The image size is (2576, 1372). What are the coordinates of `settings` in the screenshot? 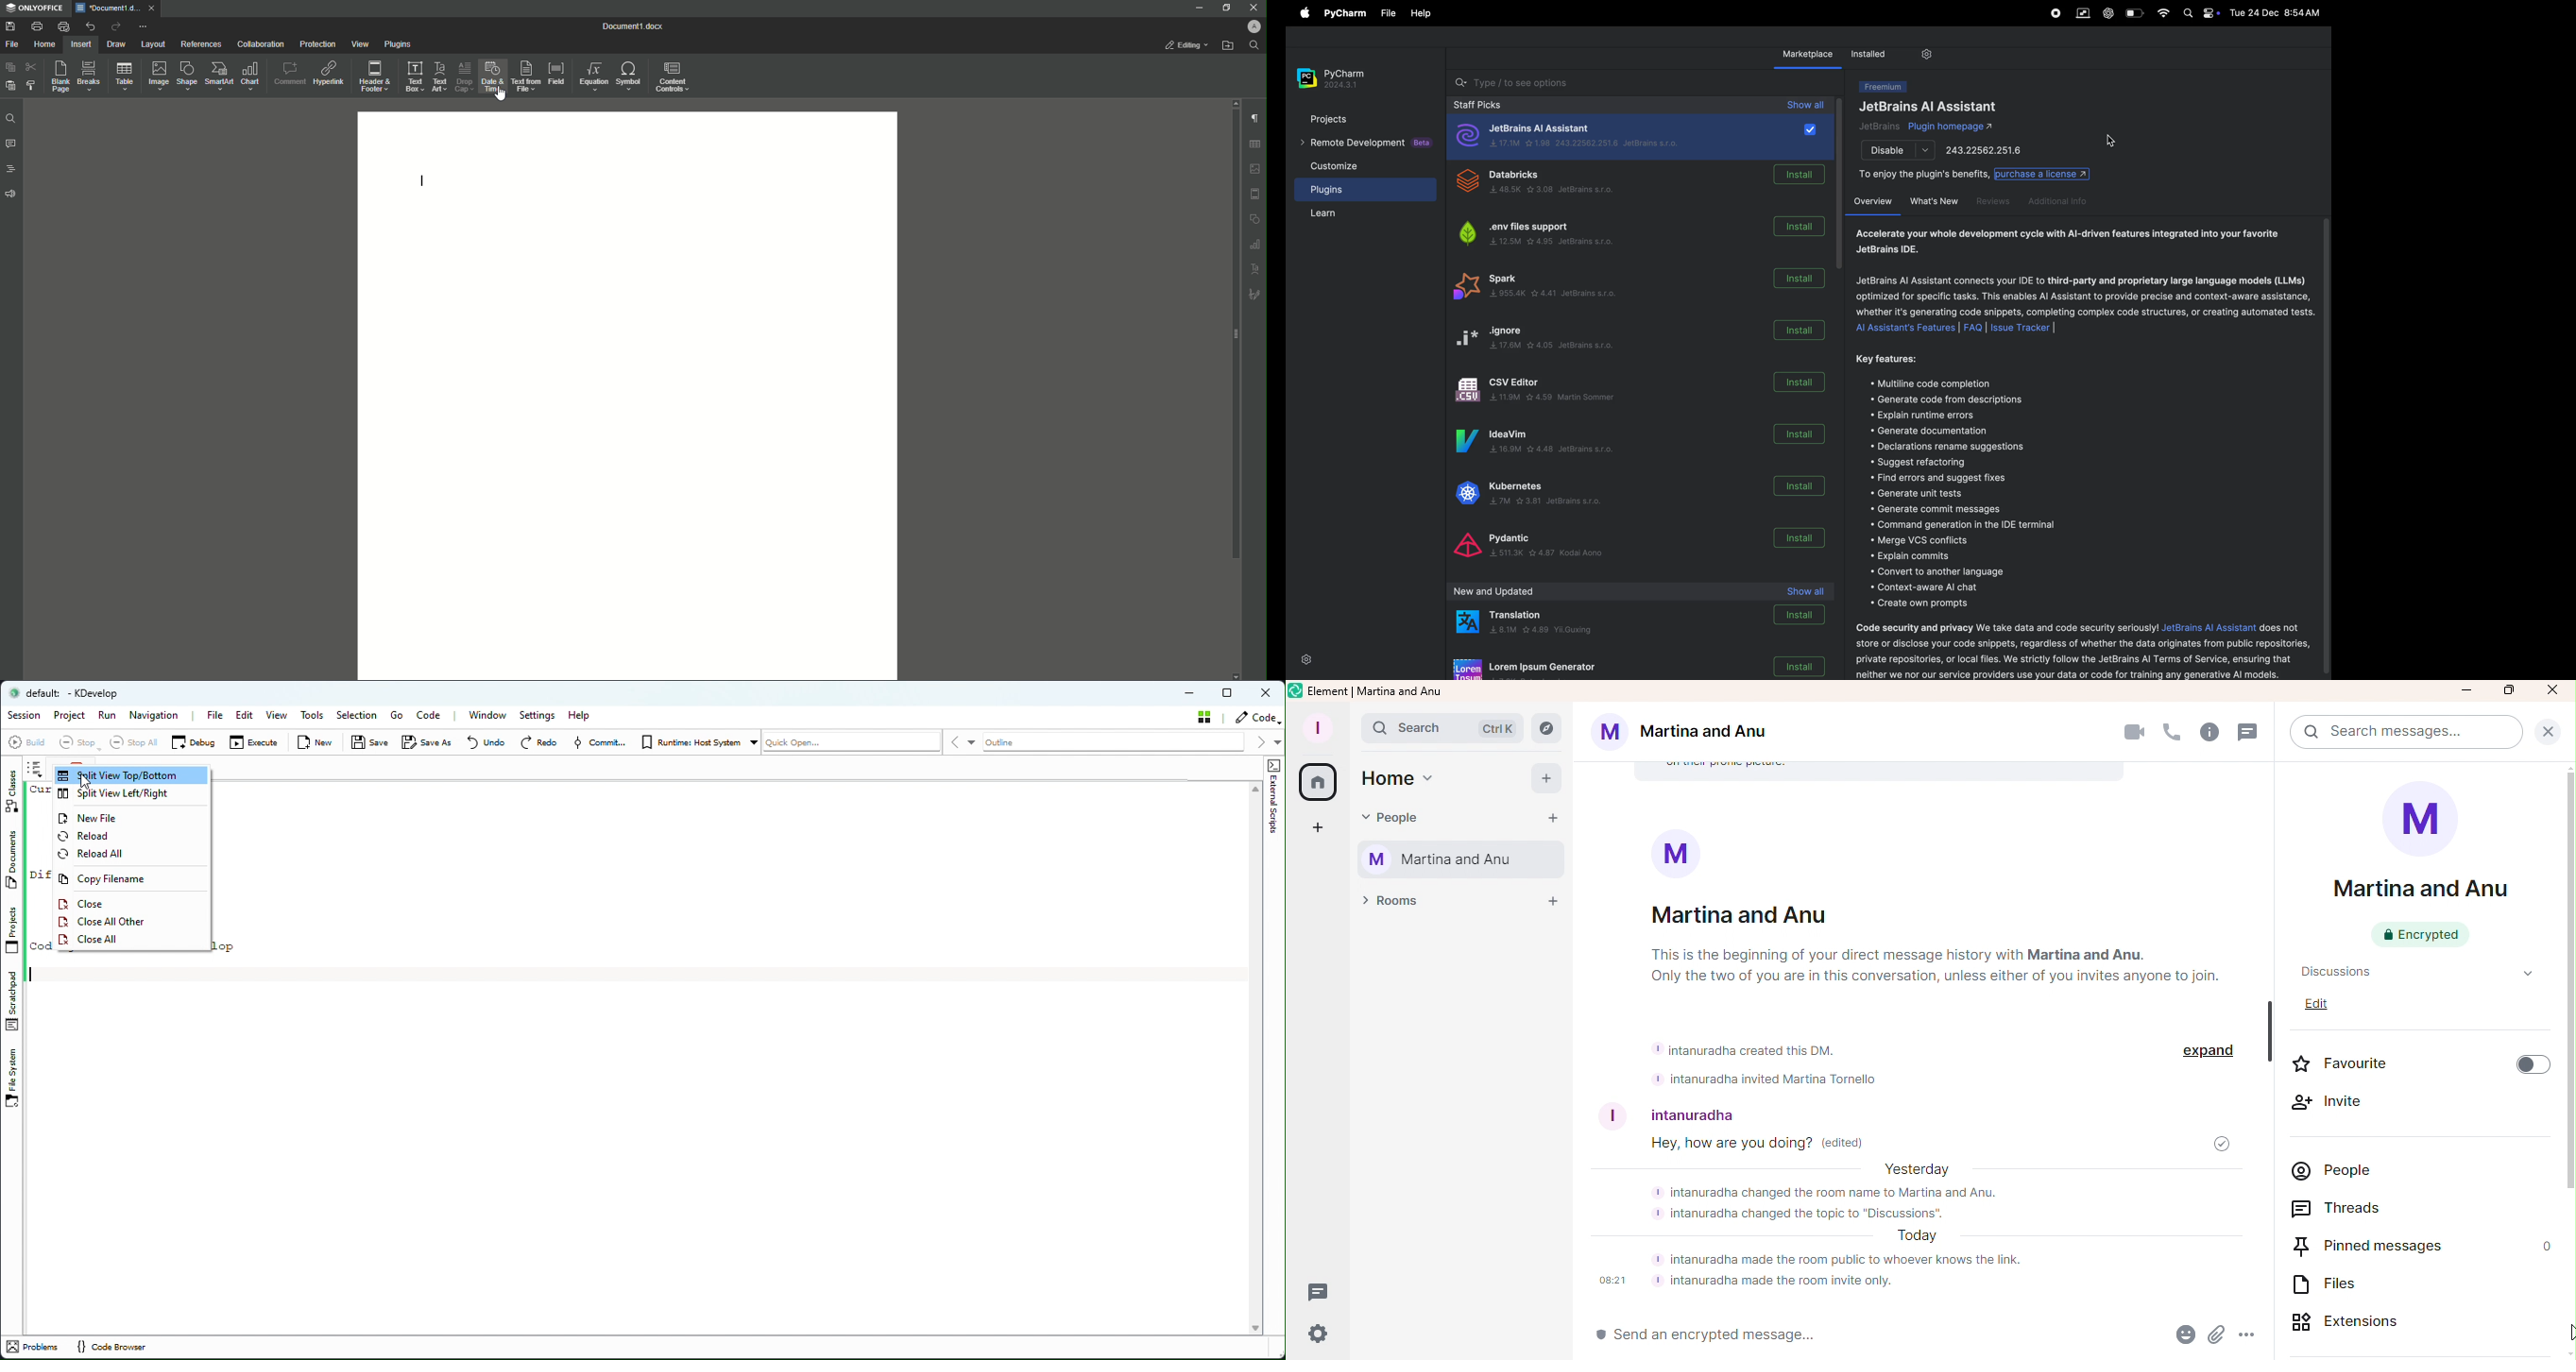 It's located at (1309, 659).